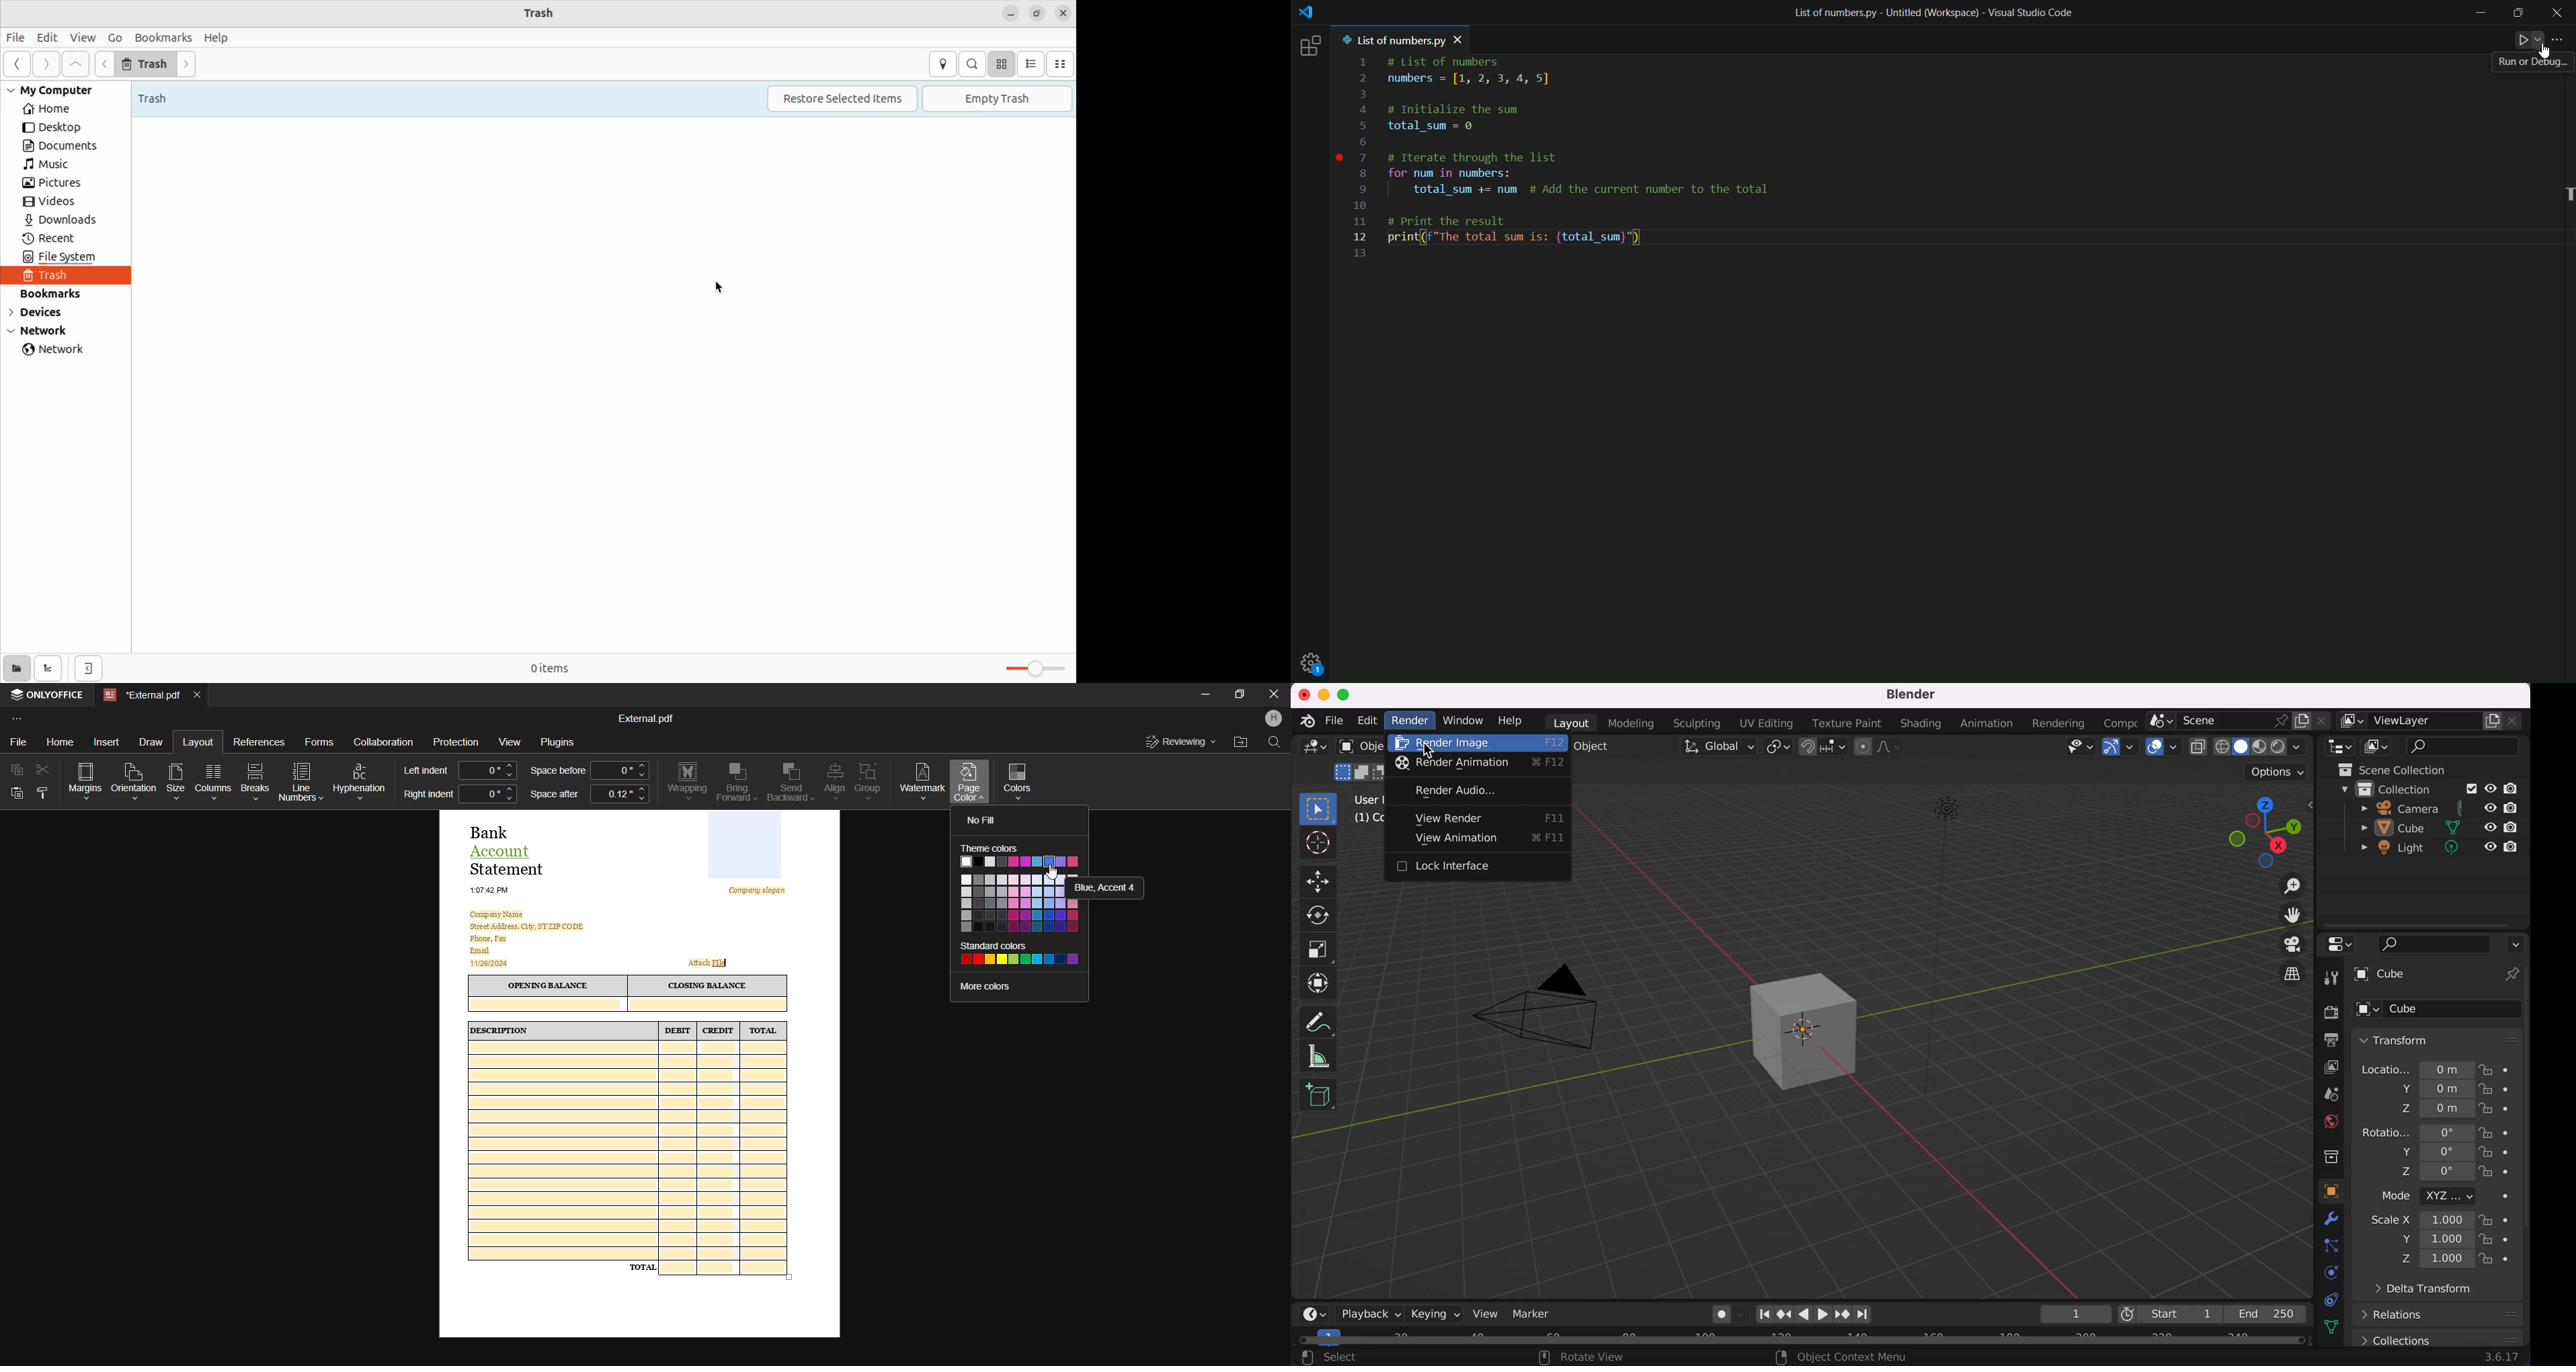  I want to click on mode xyz..., so click(2438, 1198).